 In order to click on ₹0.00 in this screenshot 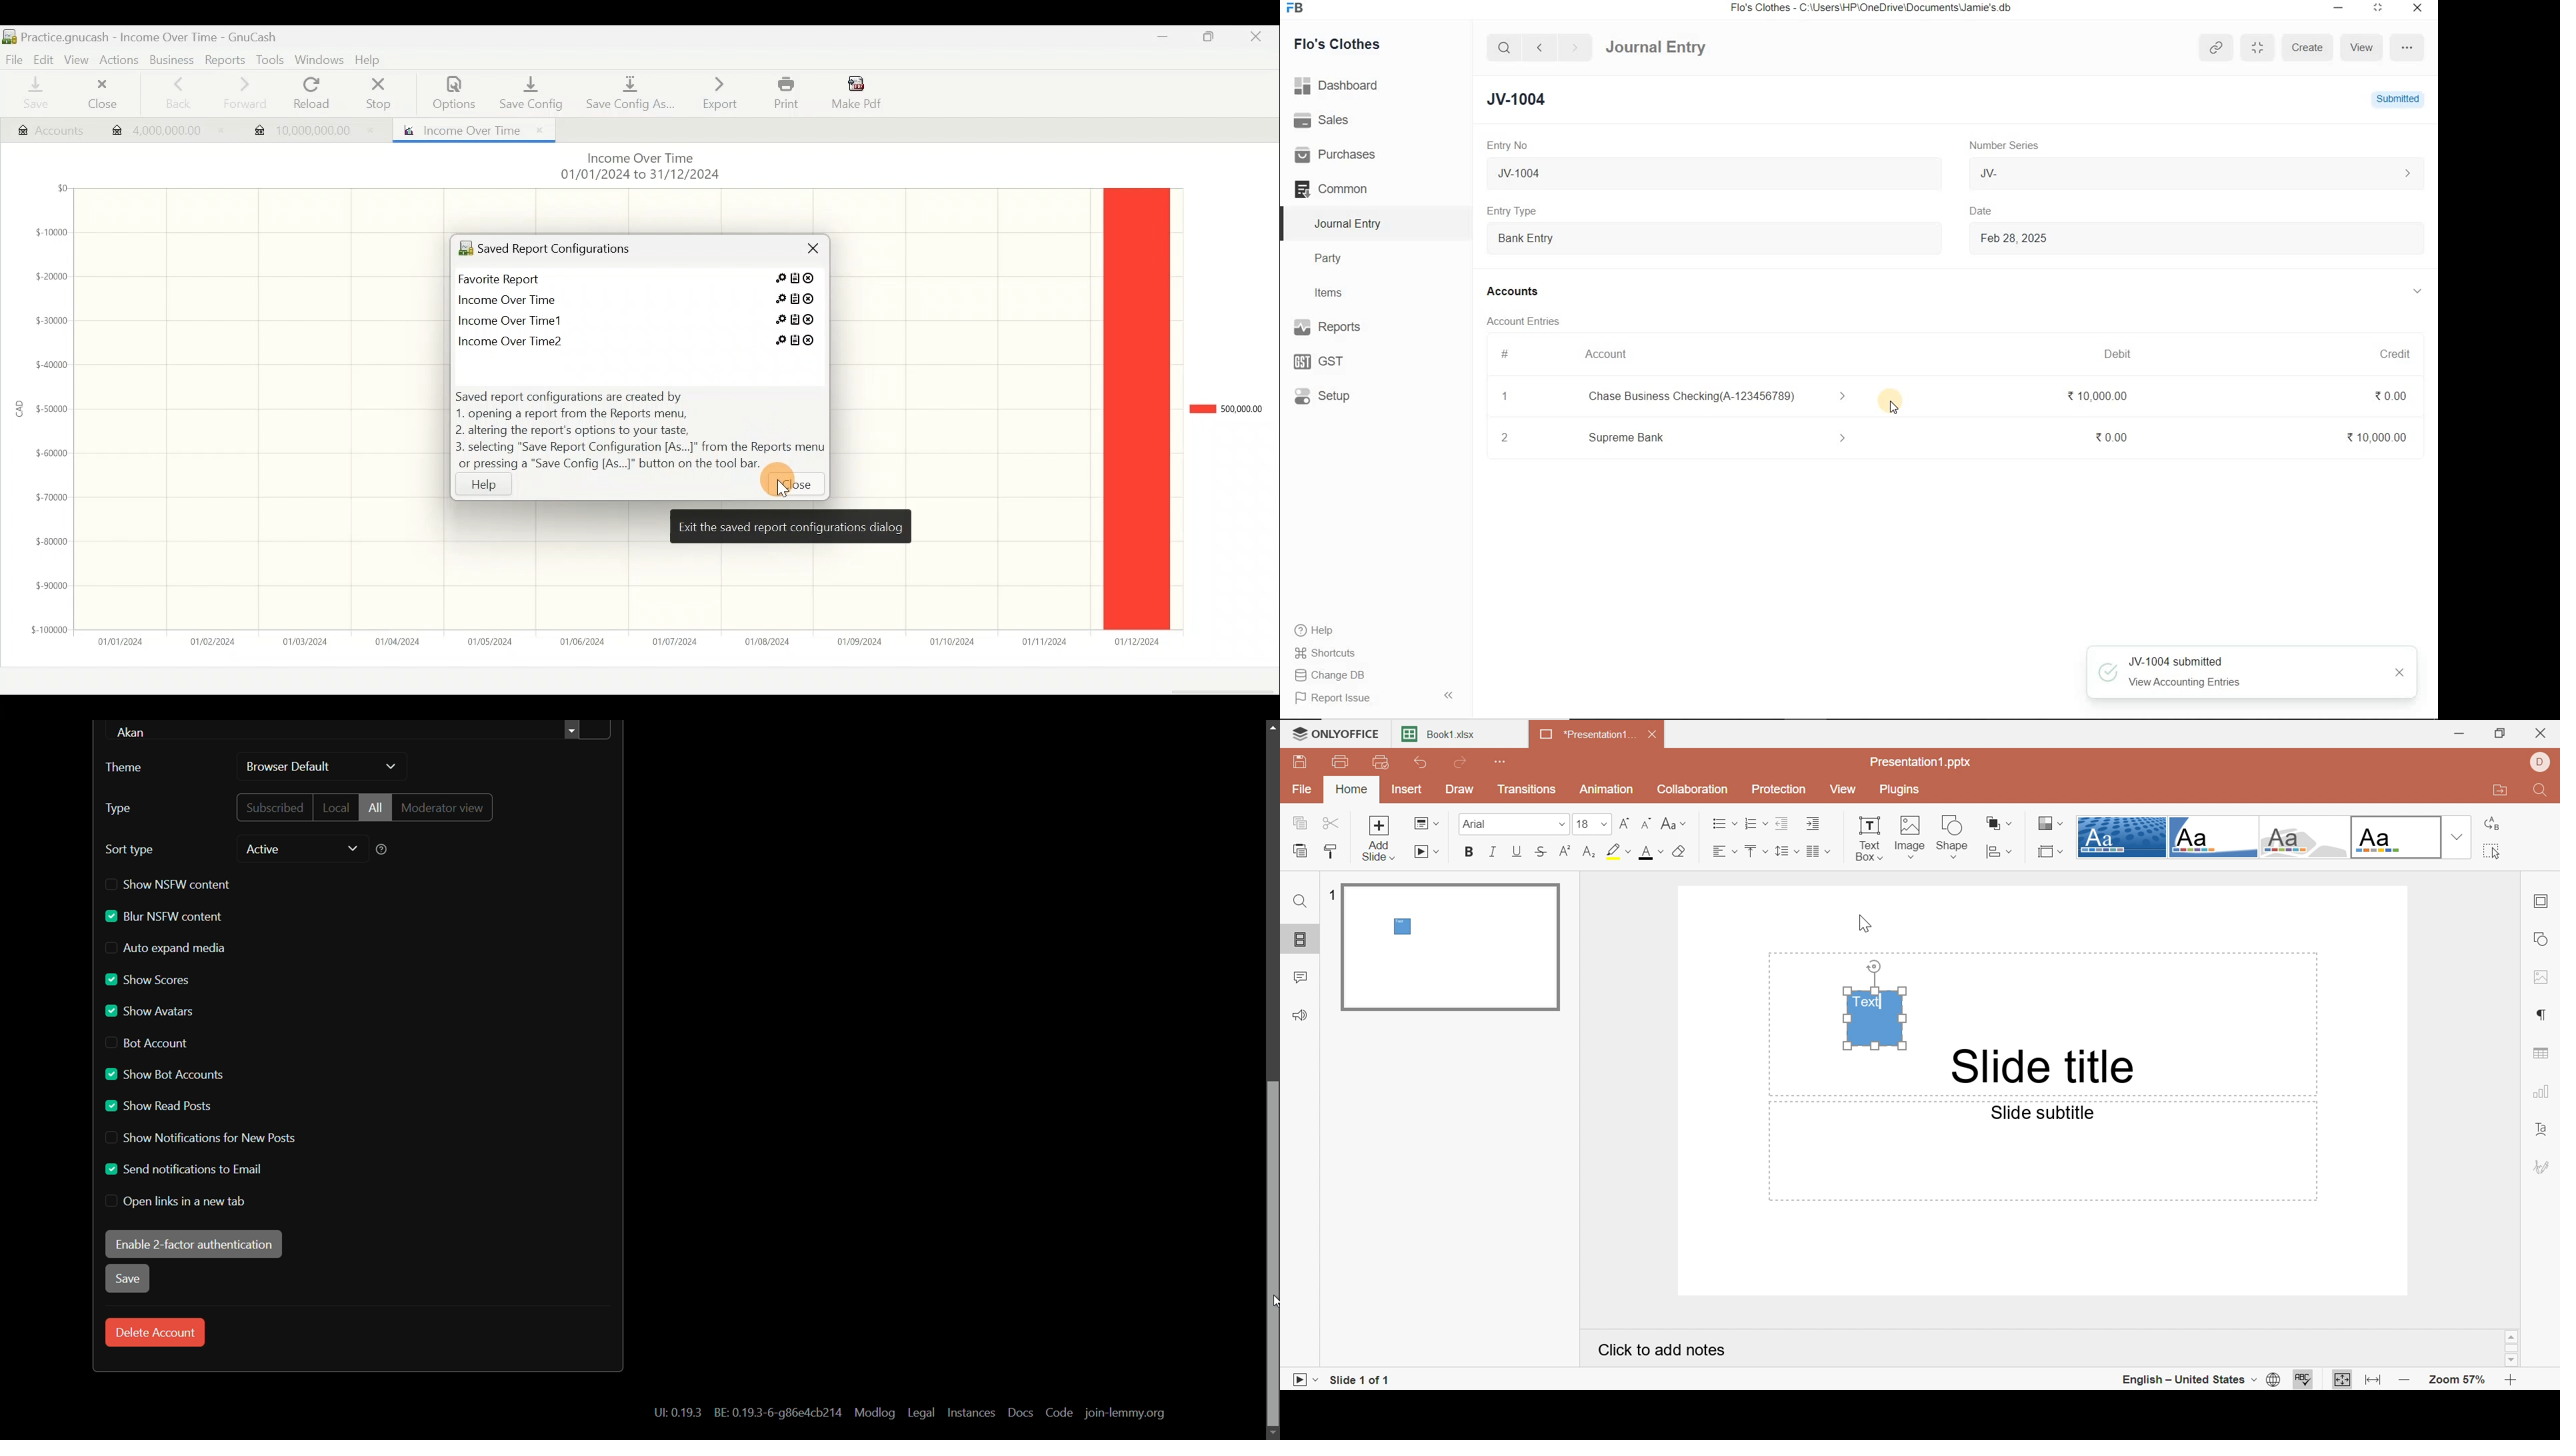, I will do `click(2107, 435)`.